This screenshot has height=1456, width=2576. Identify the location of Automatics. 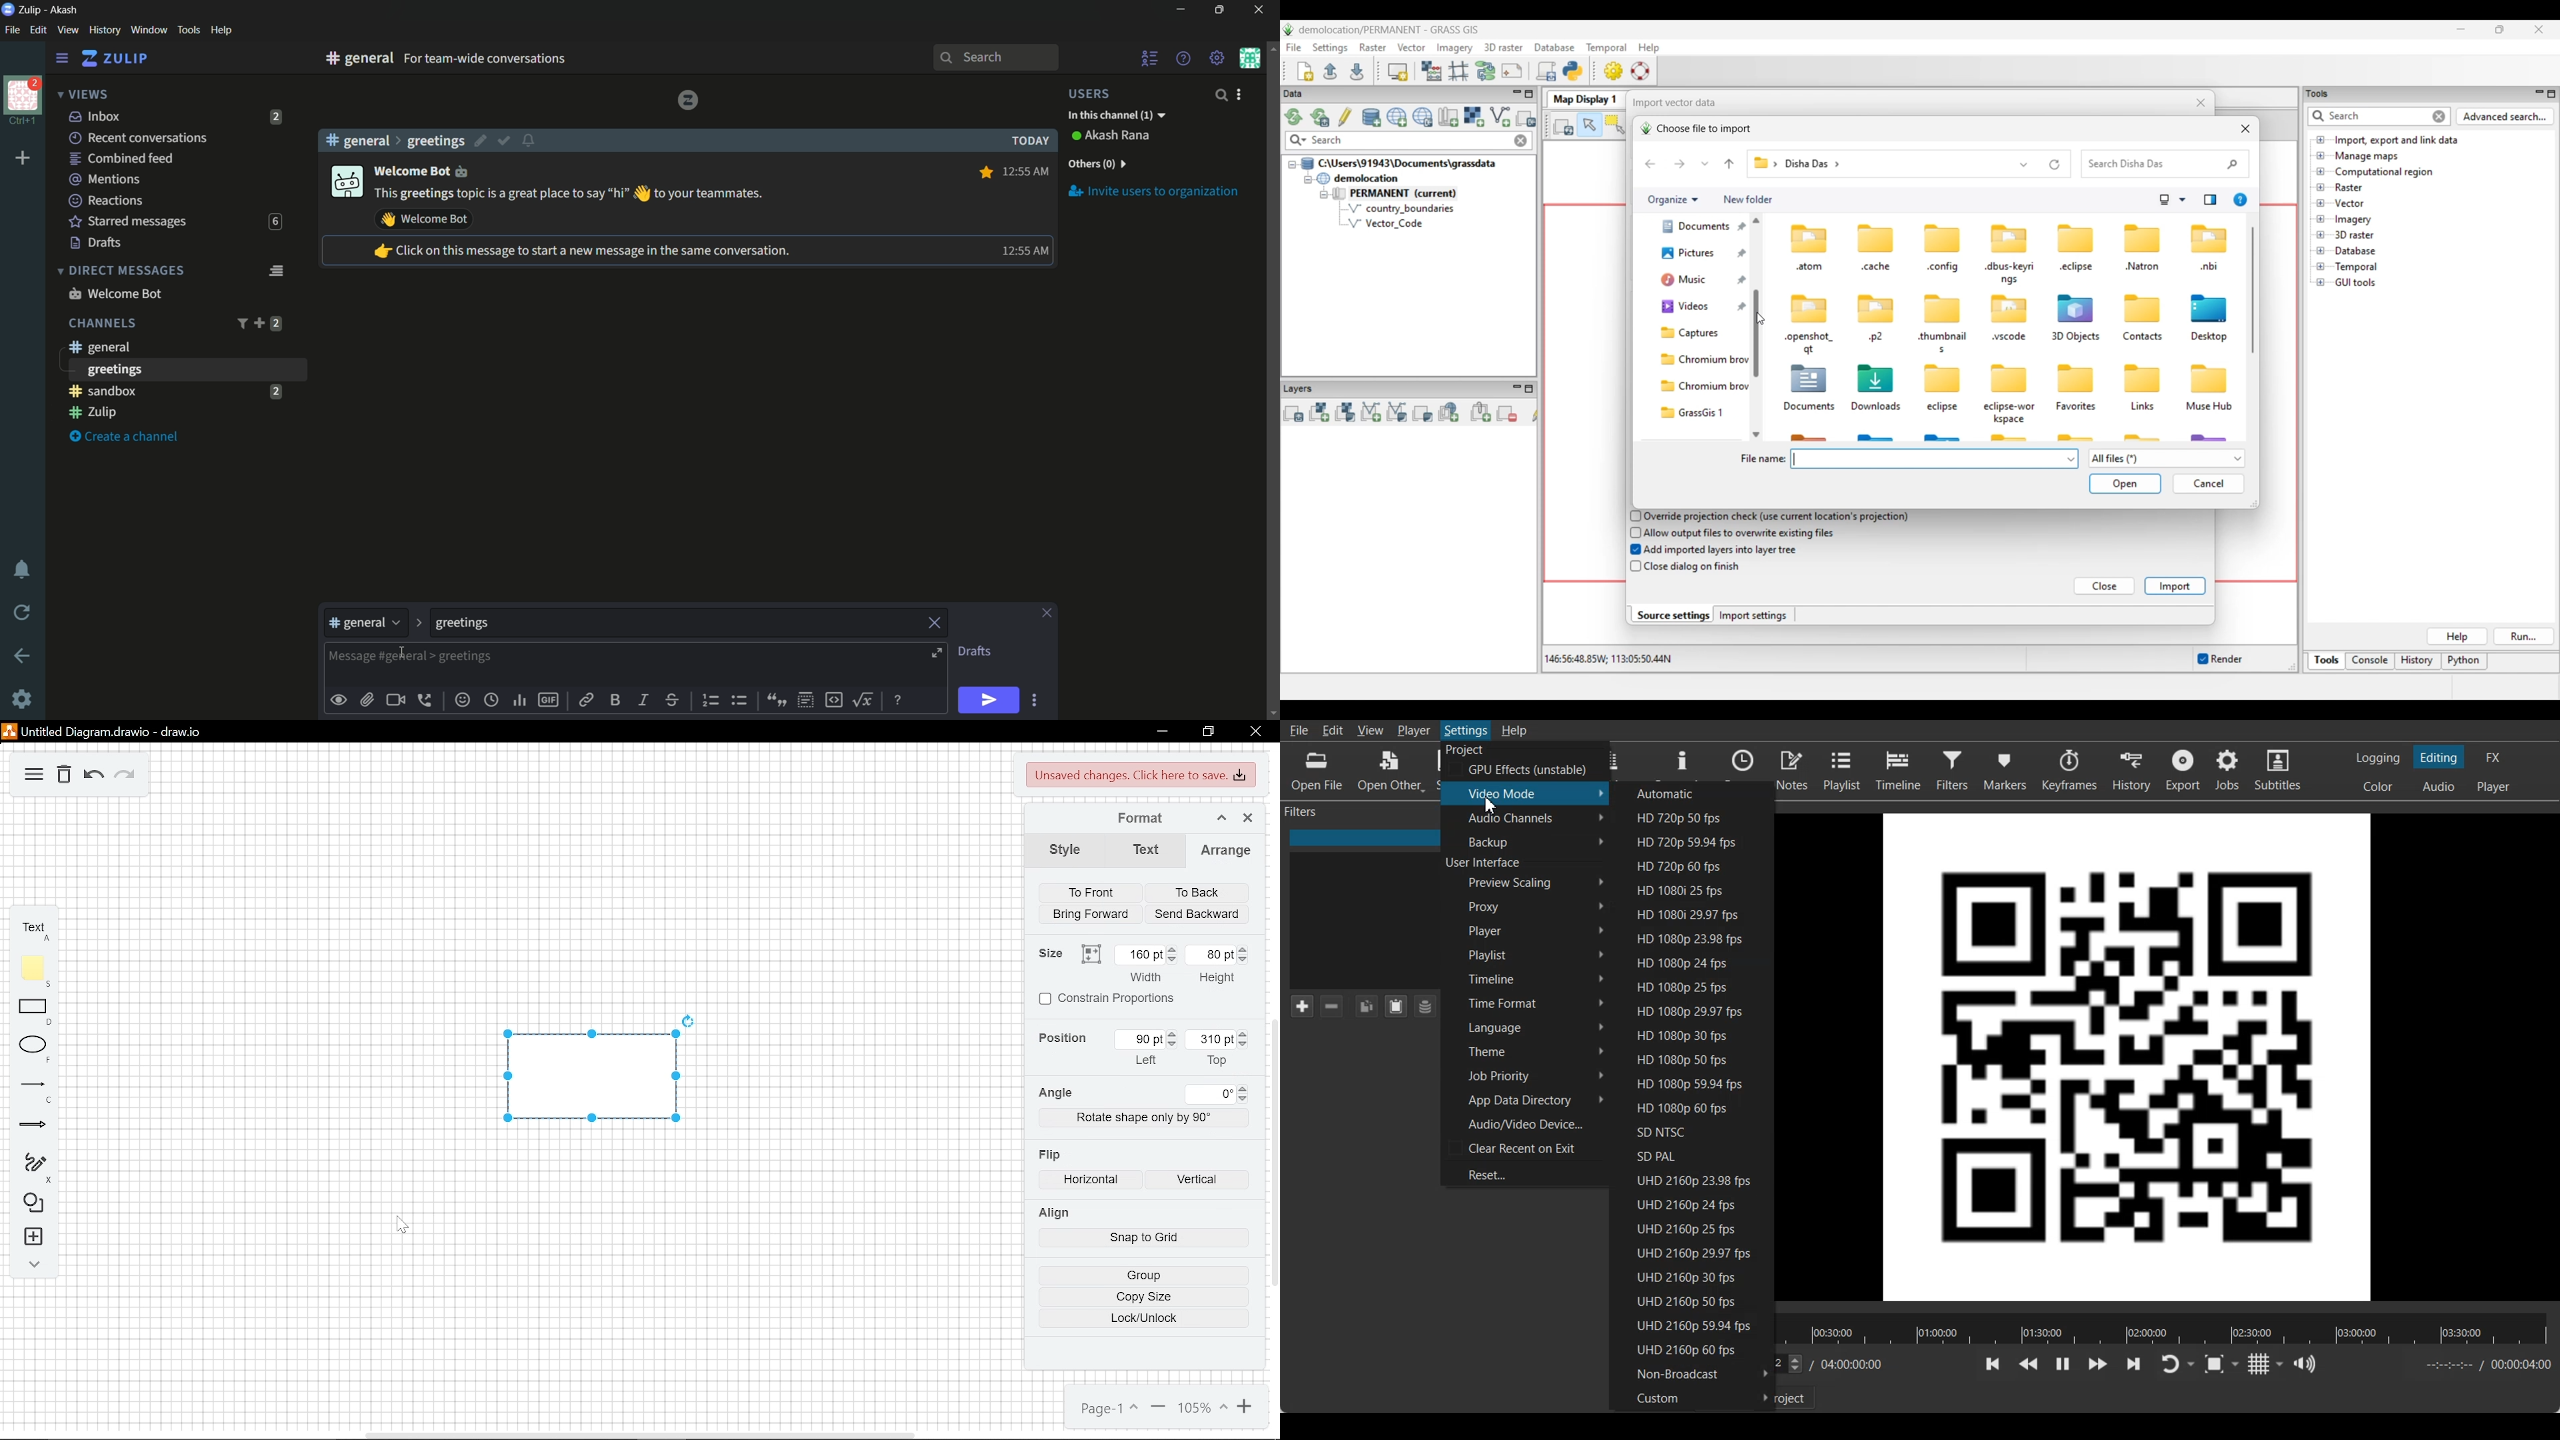
(1693, 792).